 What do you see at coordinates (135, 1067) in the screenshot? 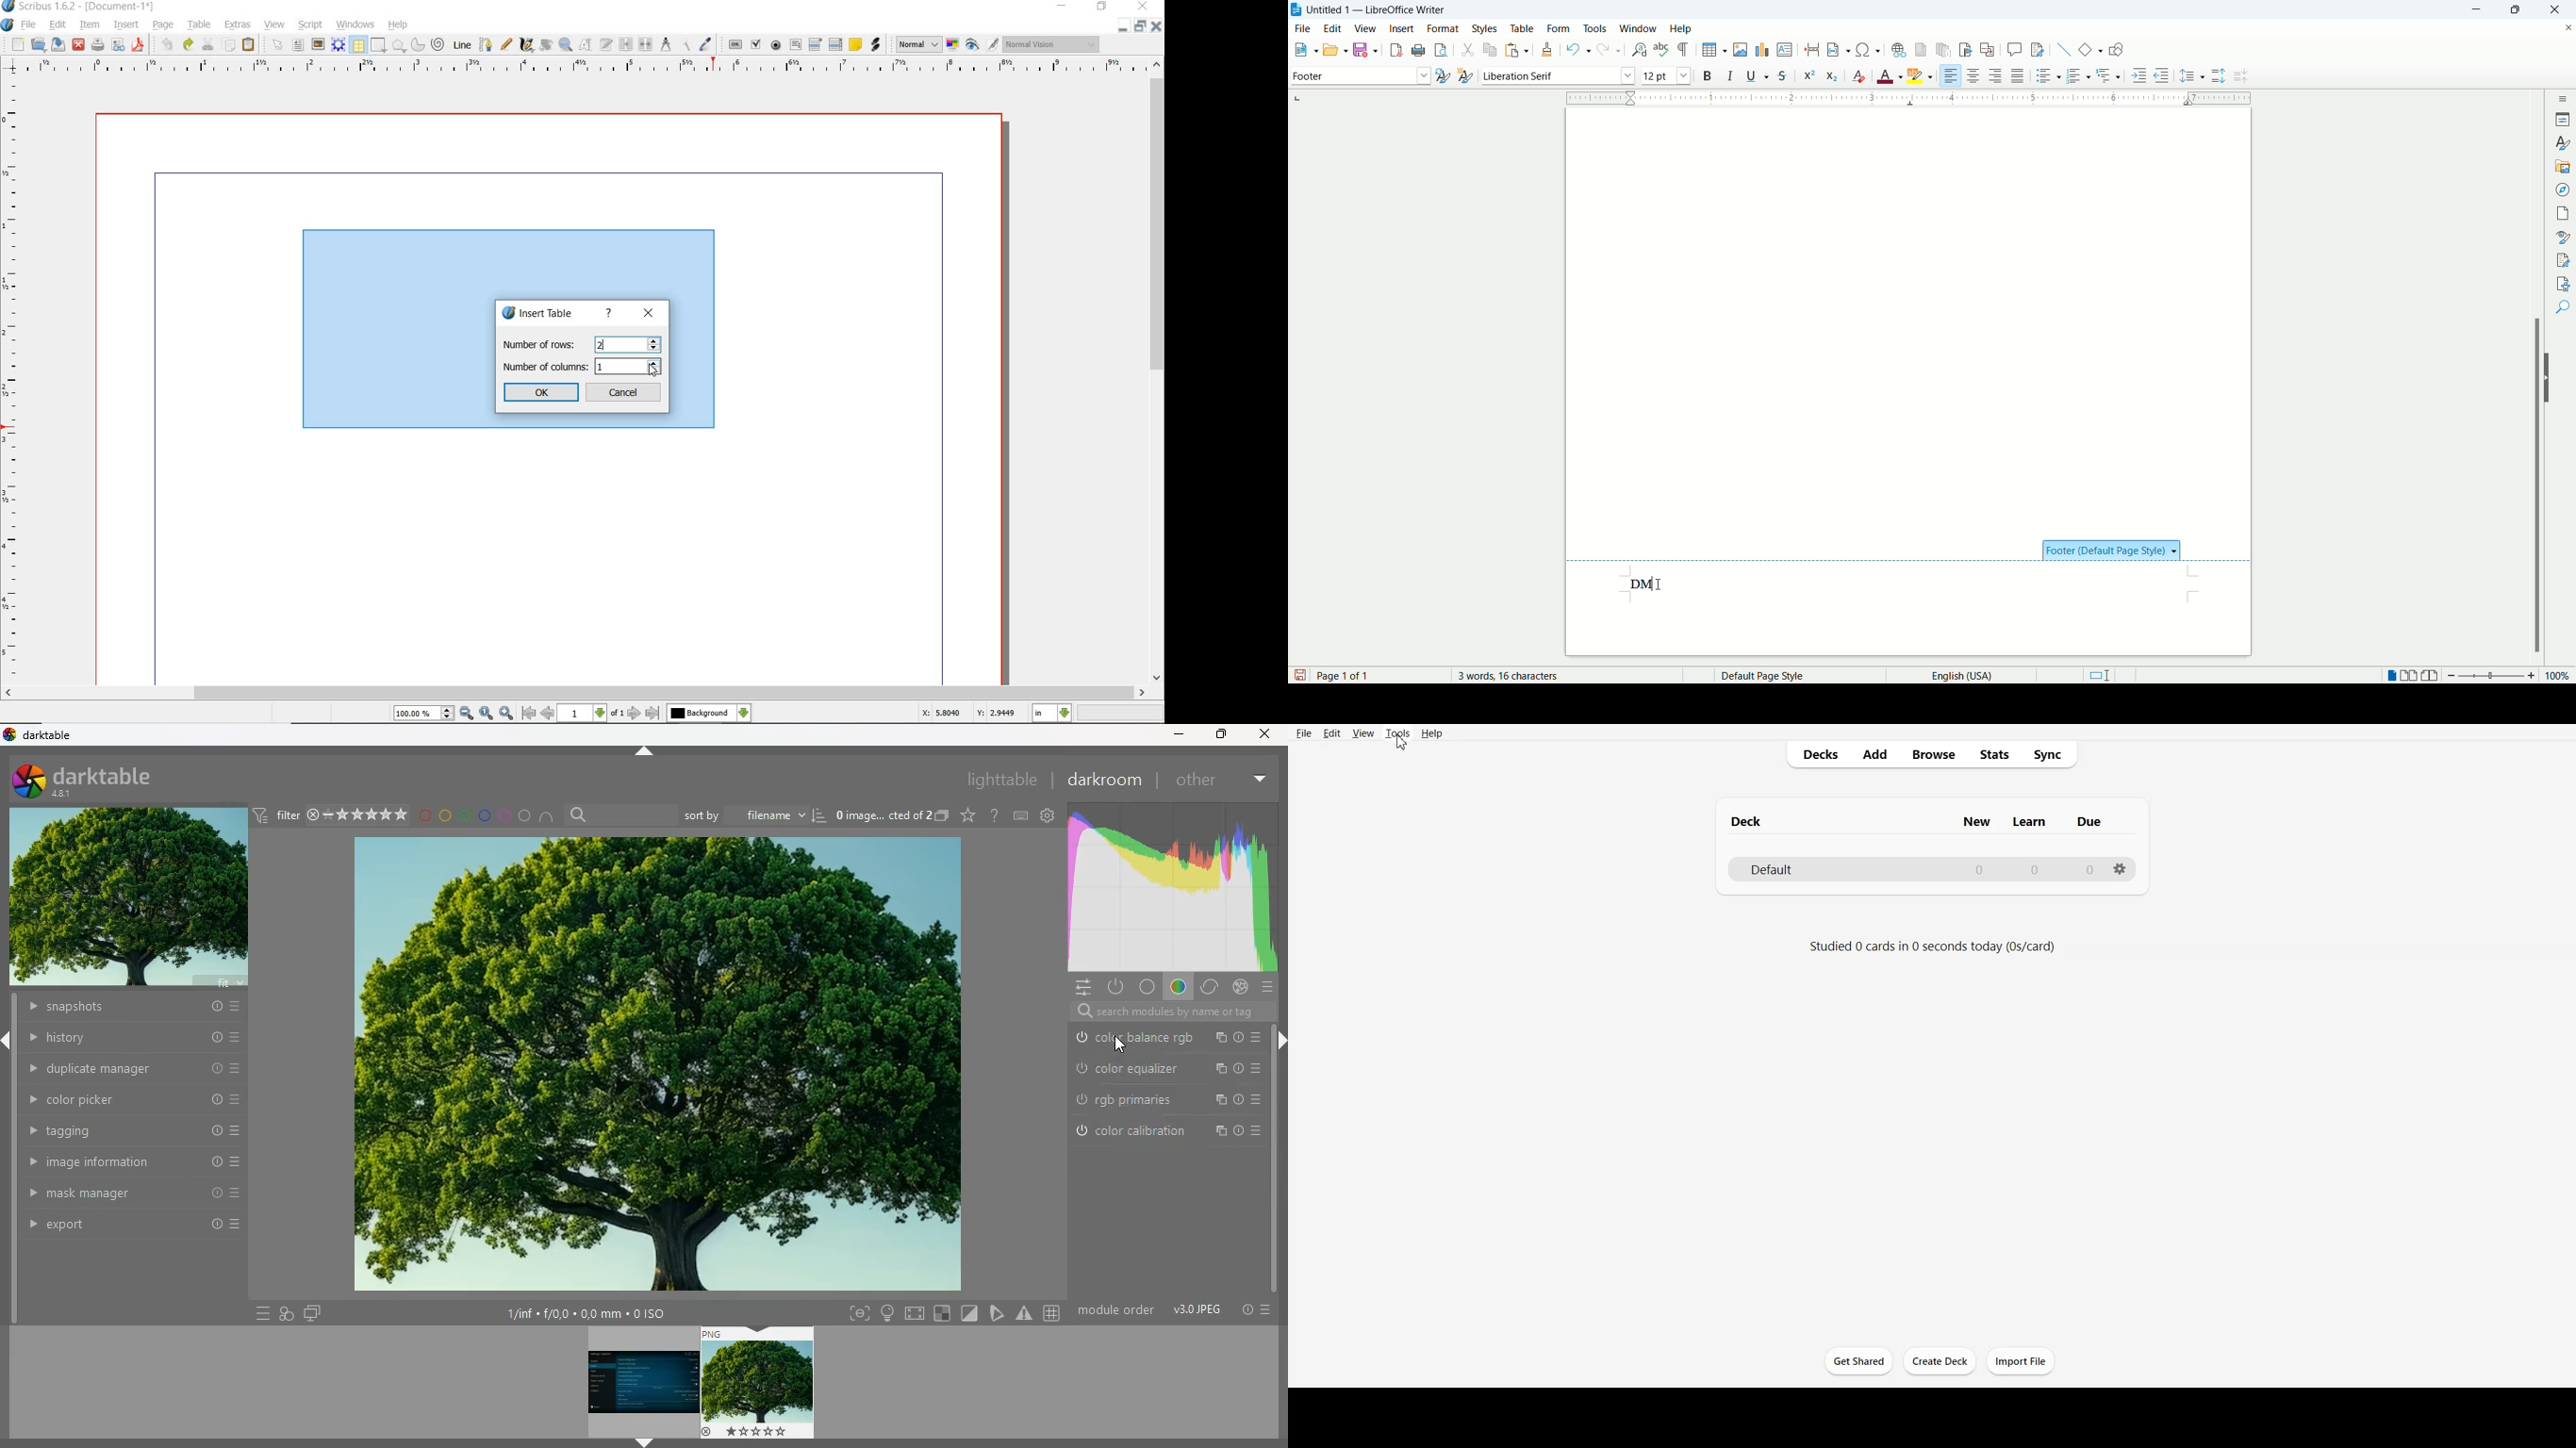
I see `duplicate manager` at bounding box center [135, 1067].